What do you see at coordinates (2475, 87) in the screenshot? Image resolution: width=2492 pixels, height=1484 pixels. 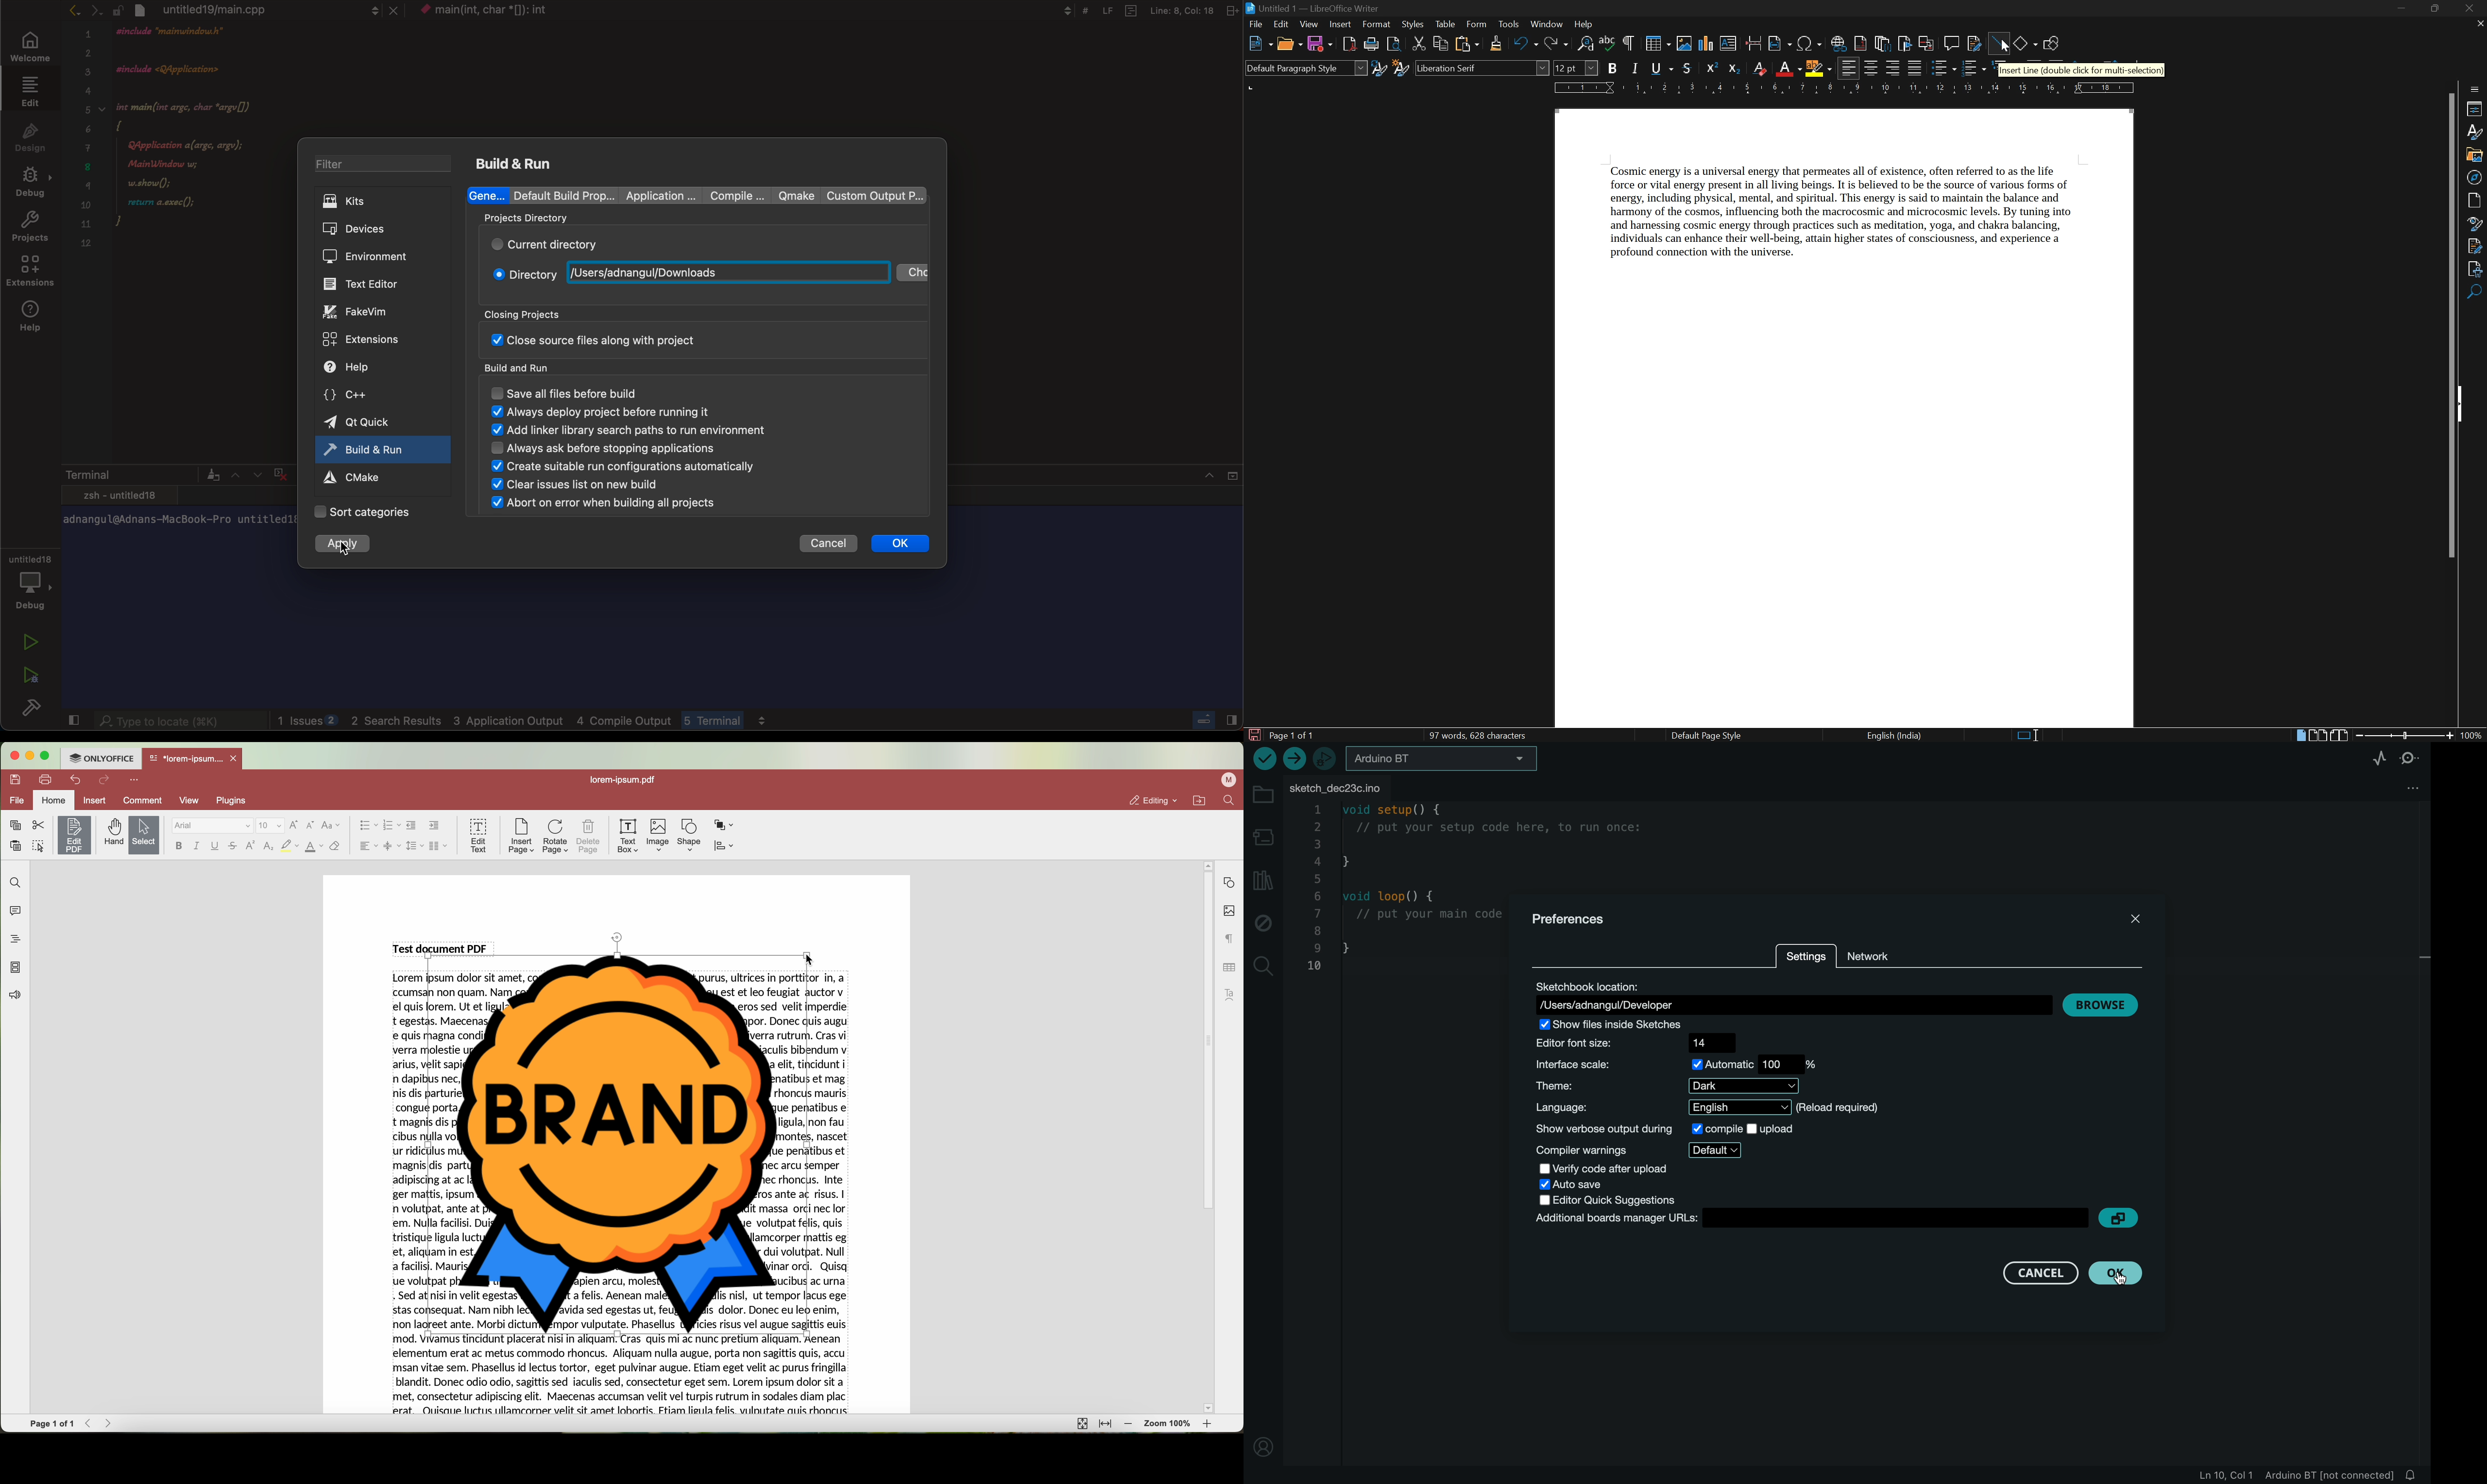 I see `sidebar settings` at bounding box center [2475, 87].